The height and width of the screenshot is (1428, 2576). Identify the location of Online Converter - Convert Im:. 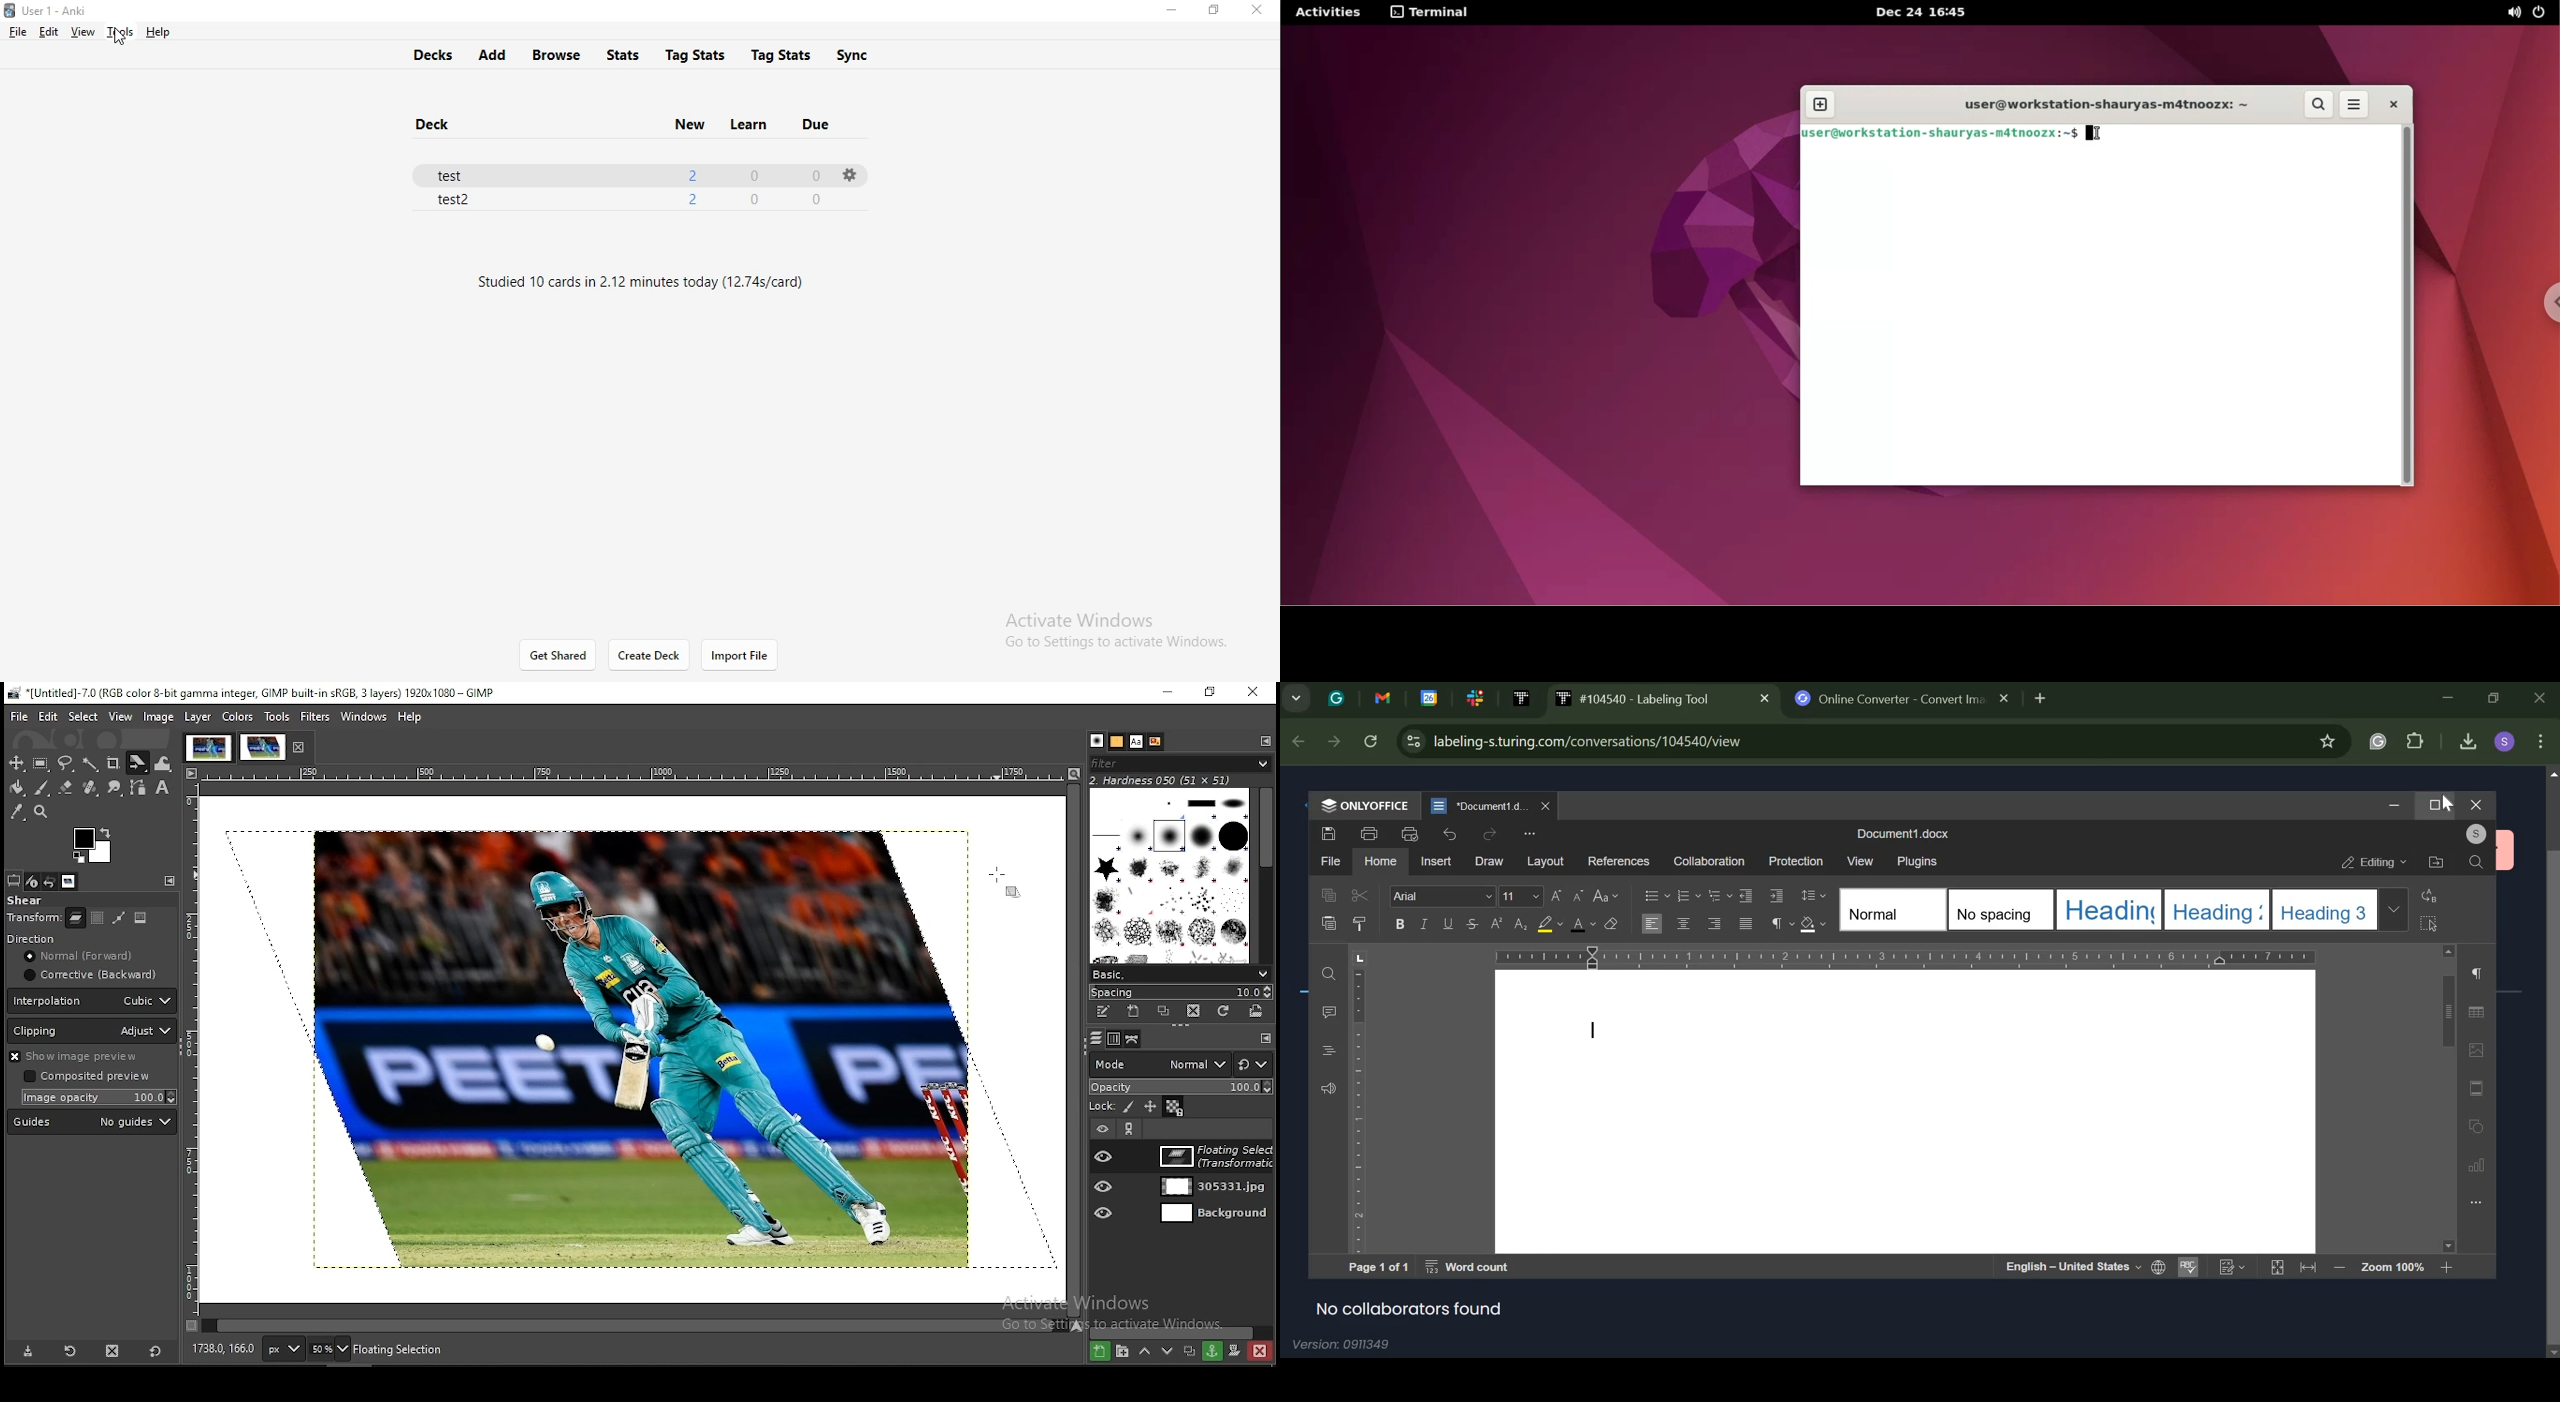
(1903, 699).